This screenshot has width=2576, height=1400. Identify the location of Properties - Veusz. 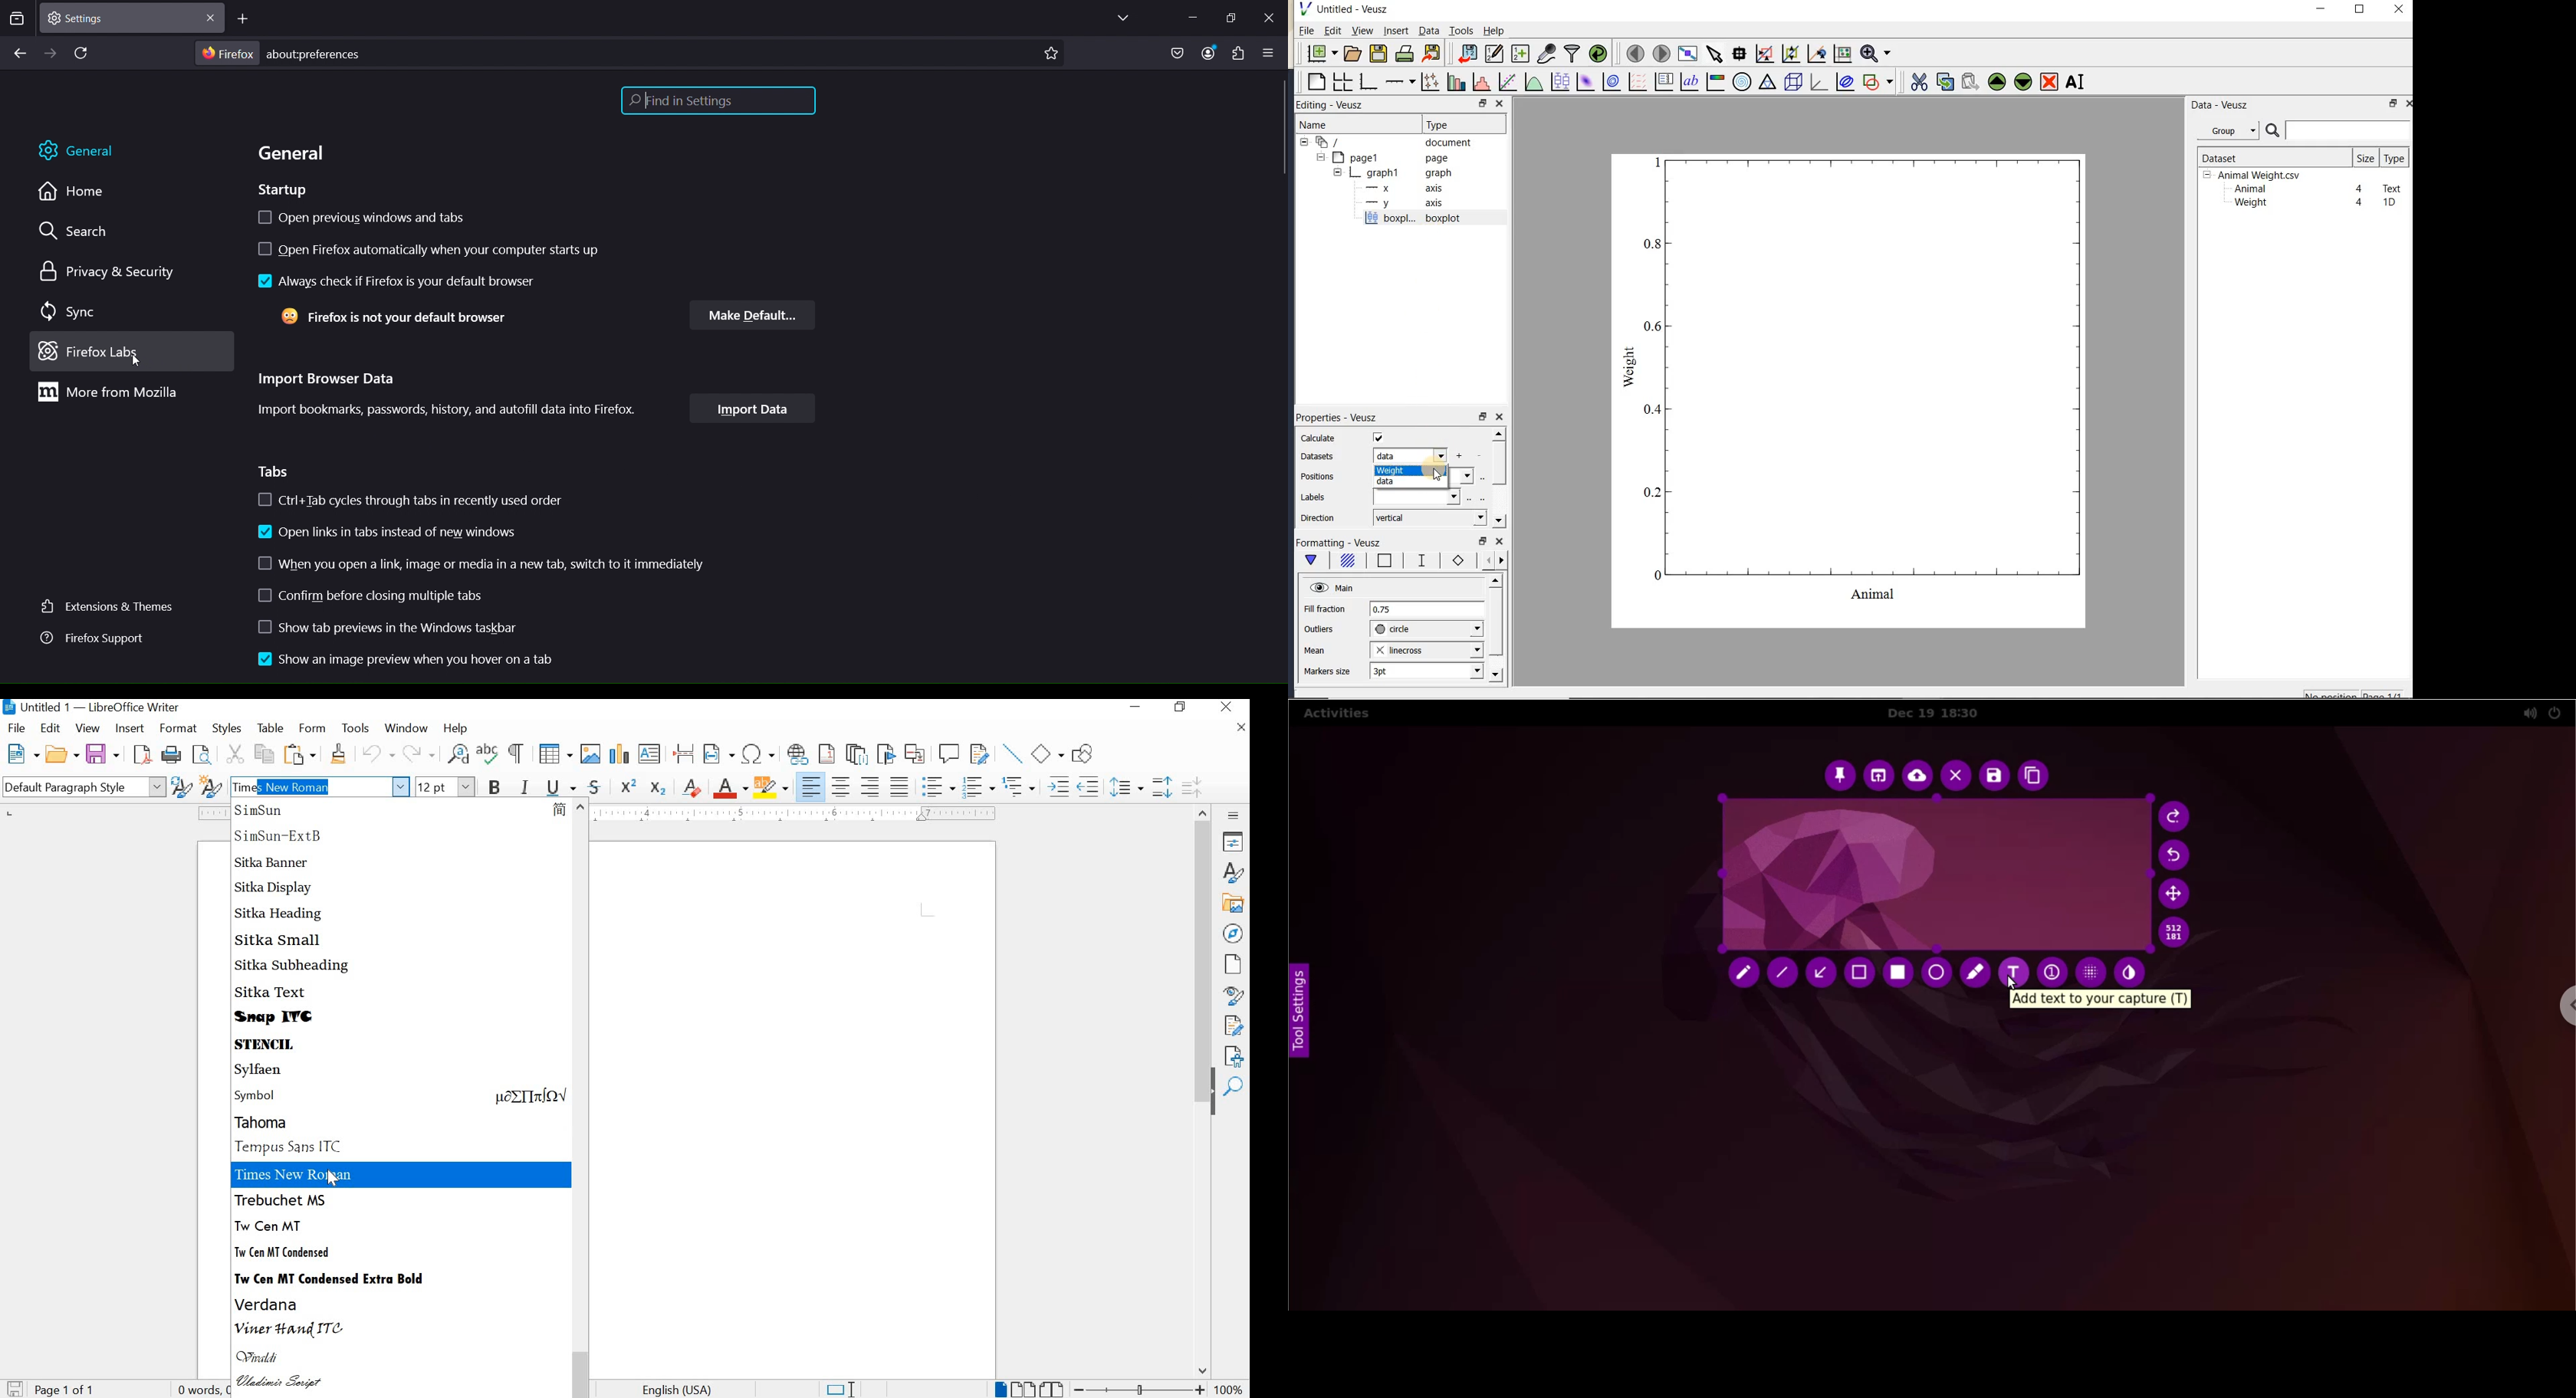
(1336, 416).